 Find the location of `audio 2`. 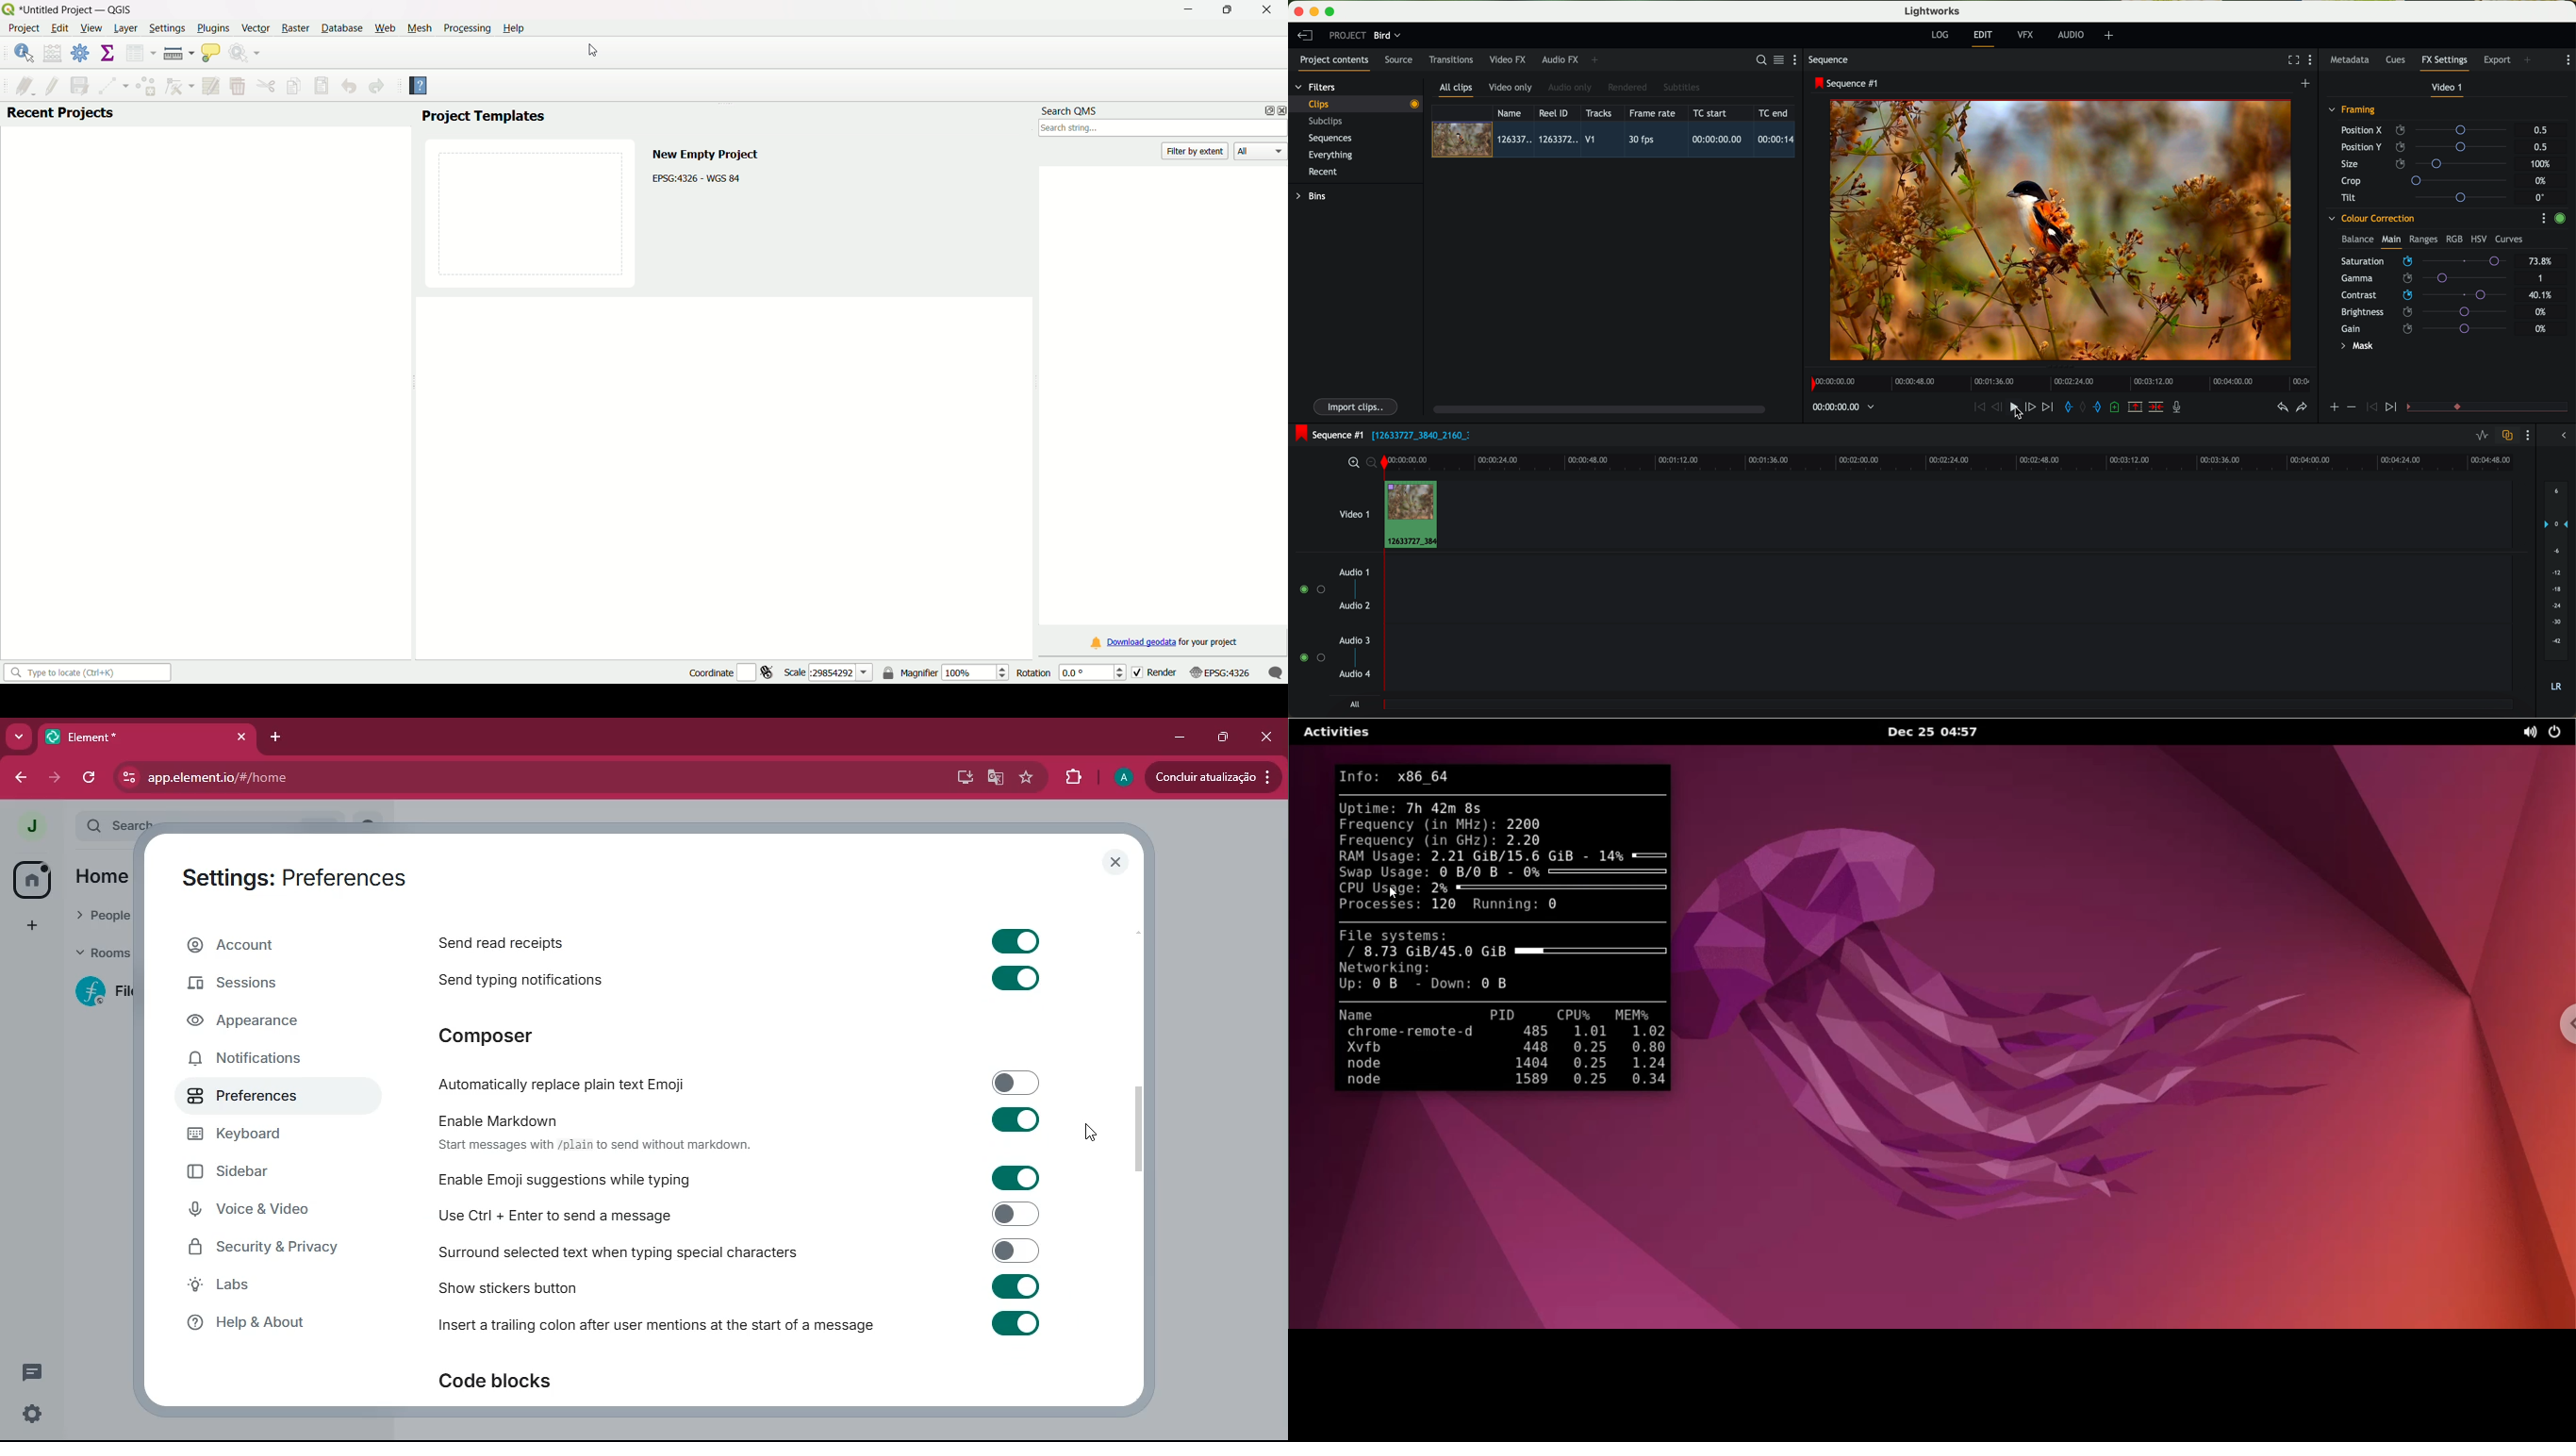

audio 2 is located at coordinates (1355, 606).